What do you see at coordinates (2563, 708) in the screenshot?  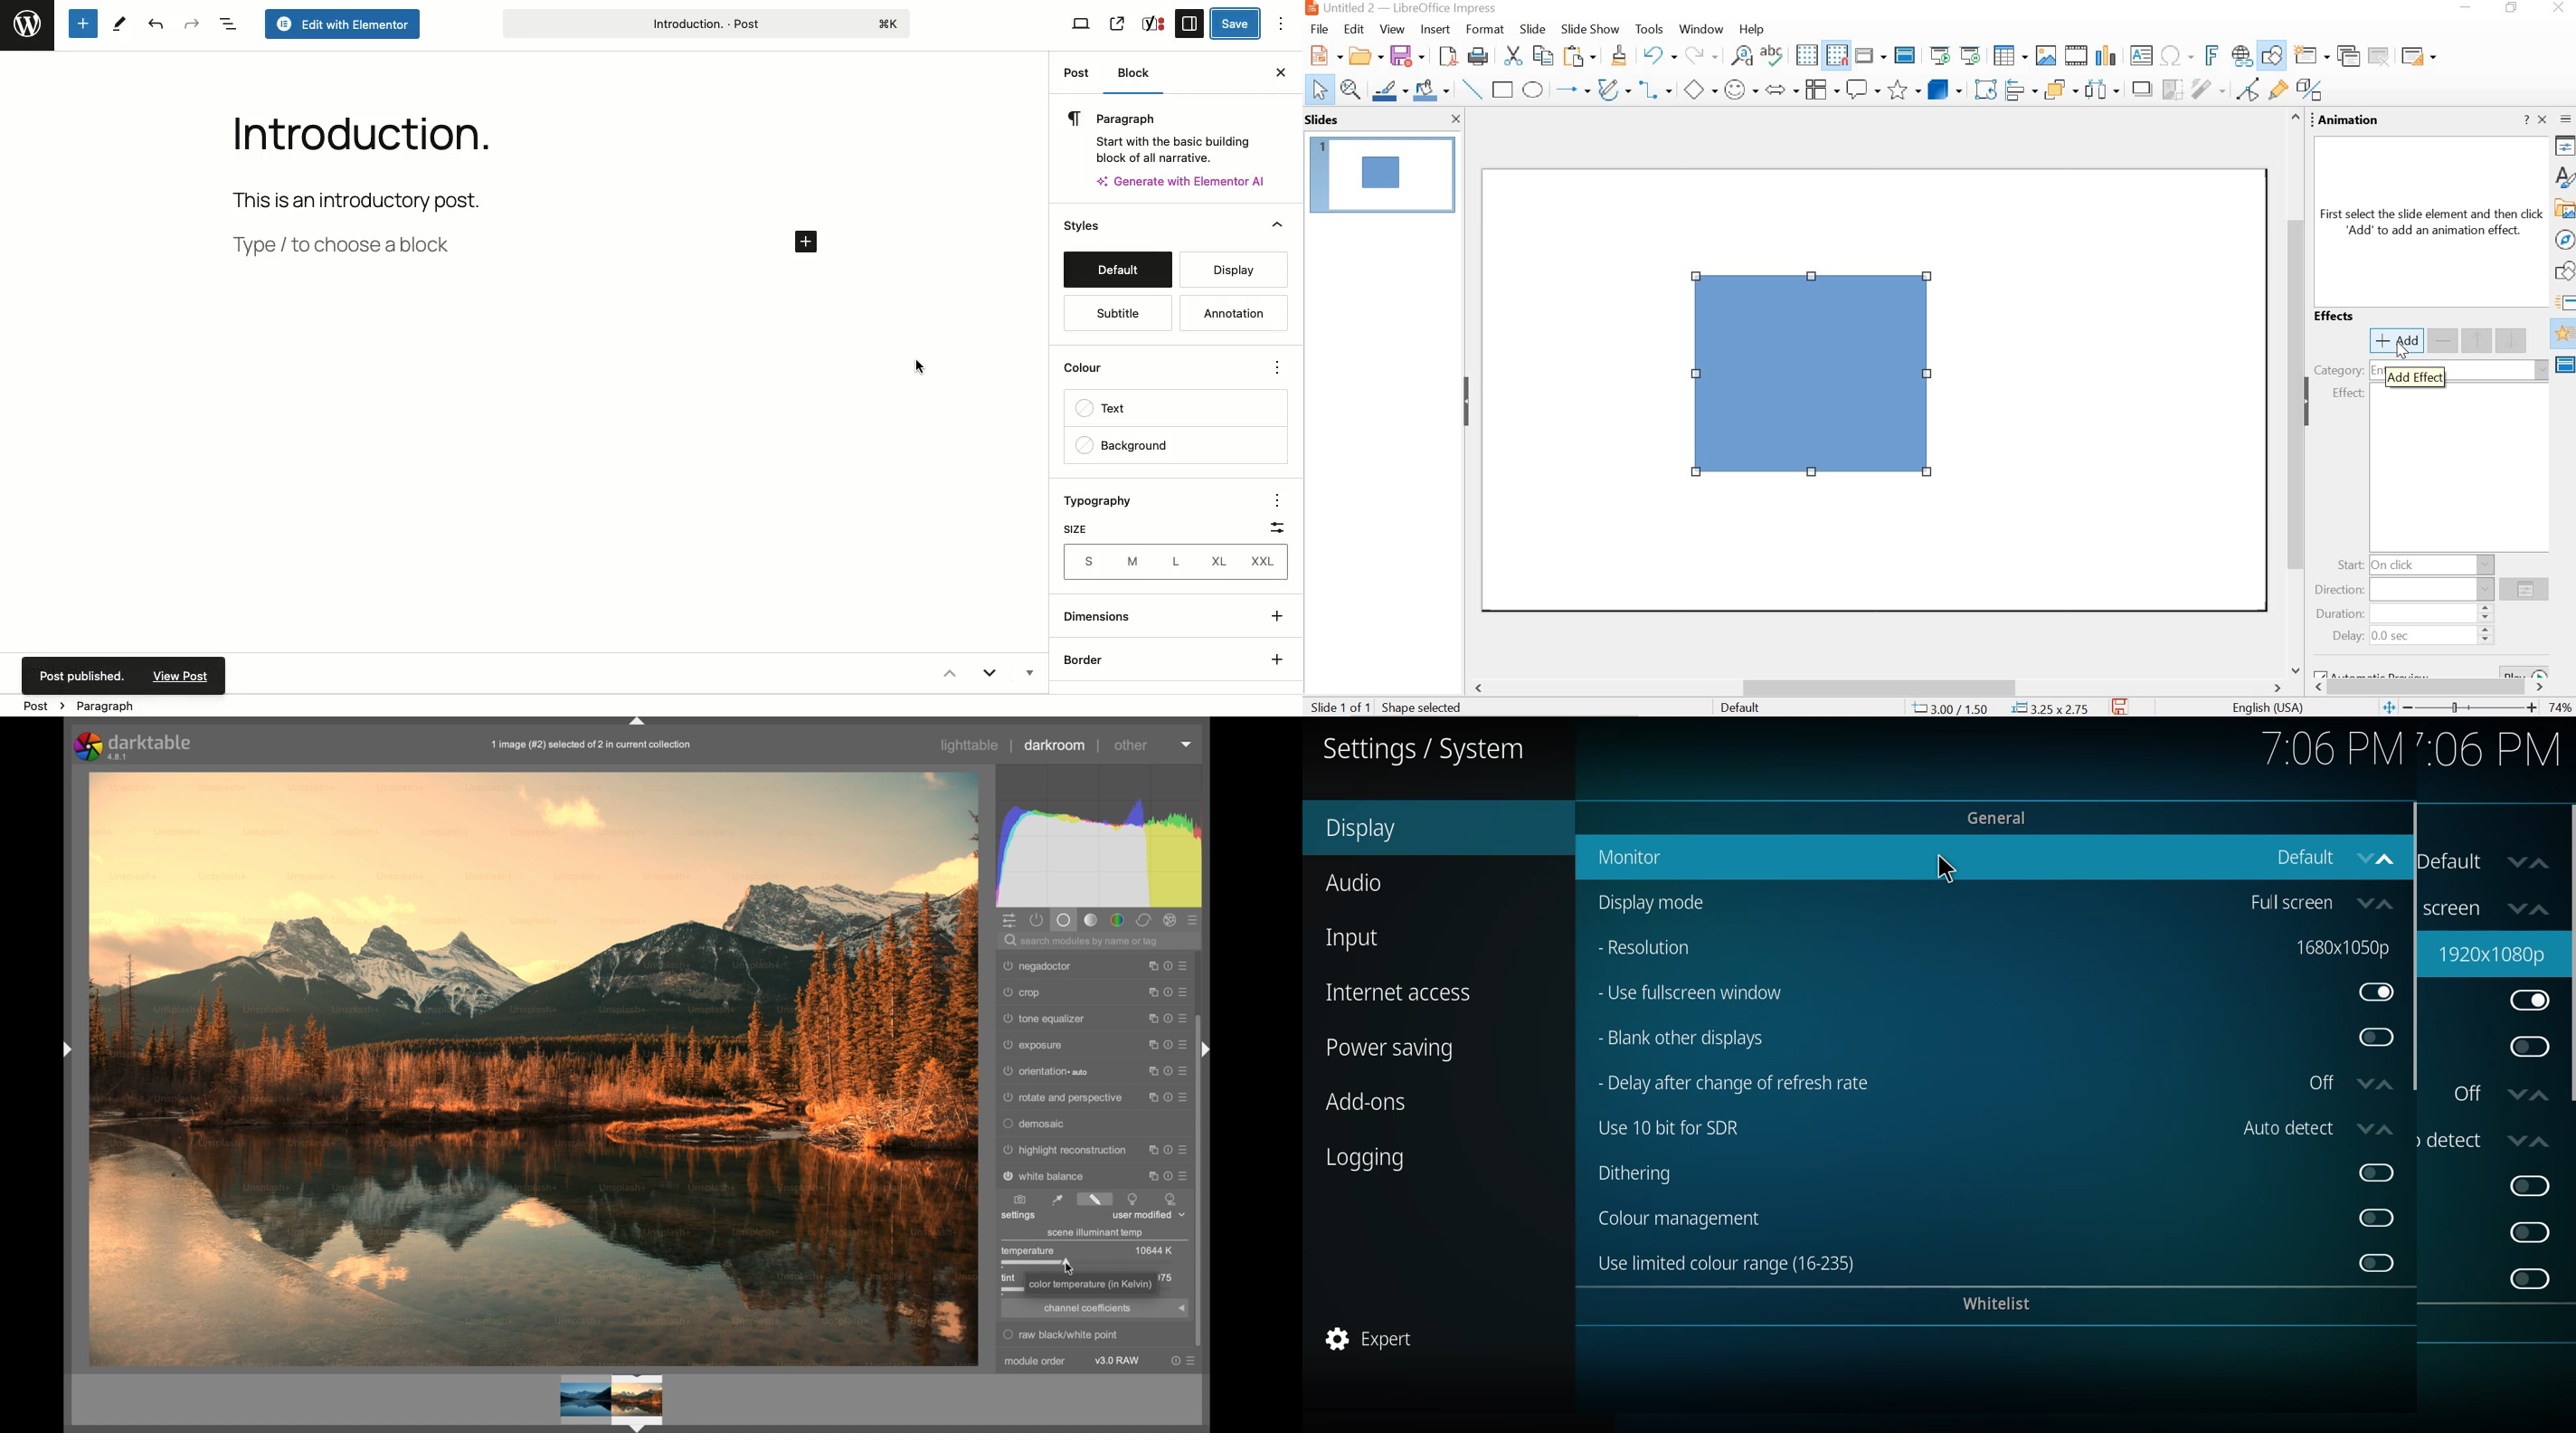 I see `zoom factor` at bounding box center [2563, 708].